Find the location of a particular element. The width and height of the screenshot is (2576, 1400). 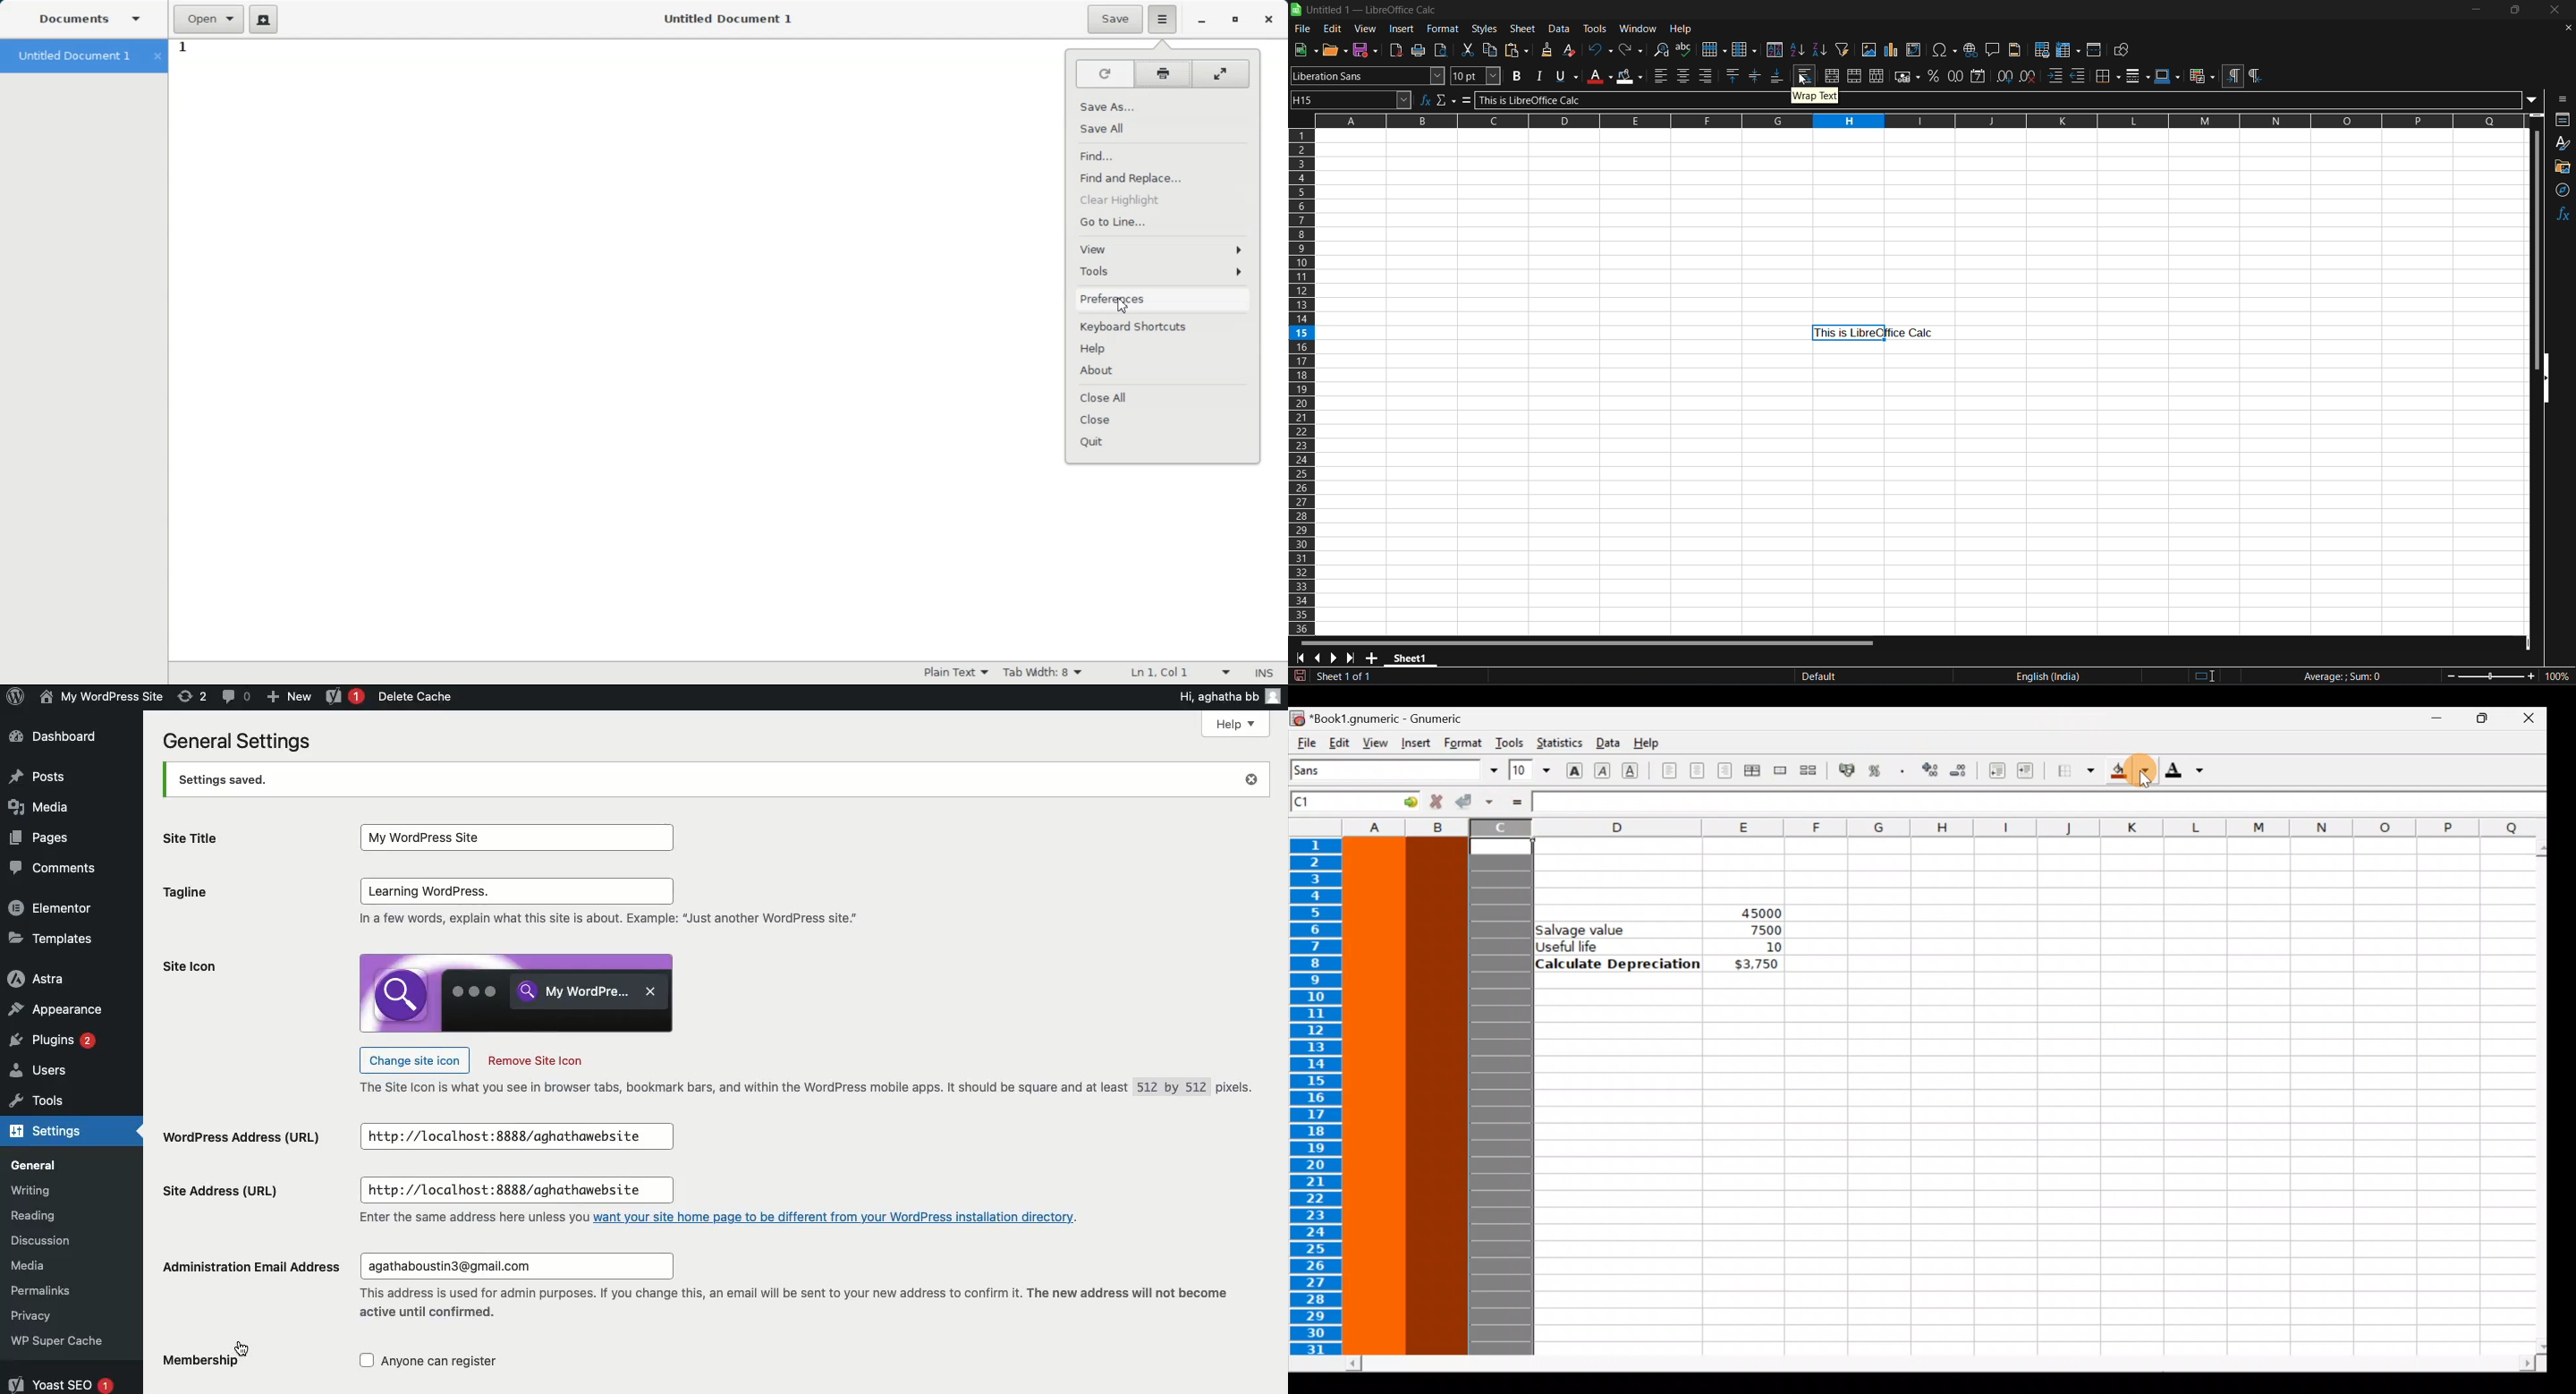

export directly as pdf is located at coordinates (1397, 50).